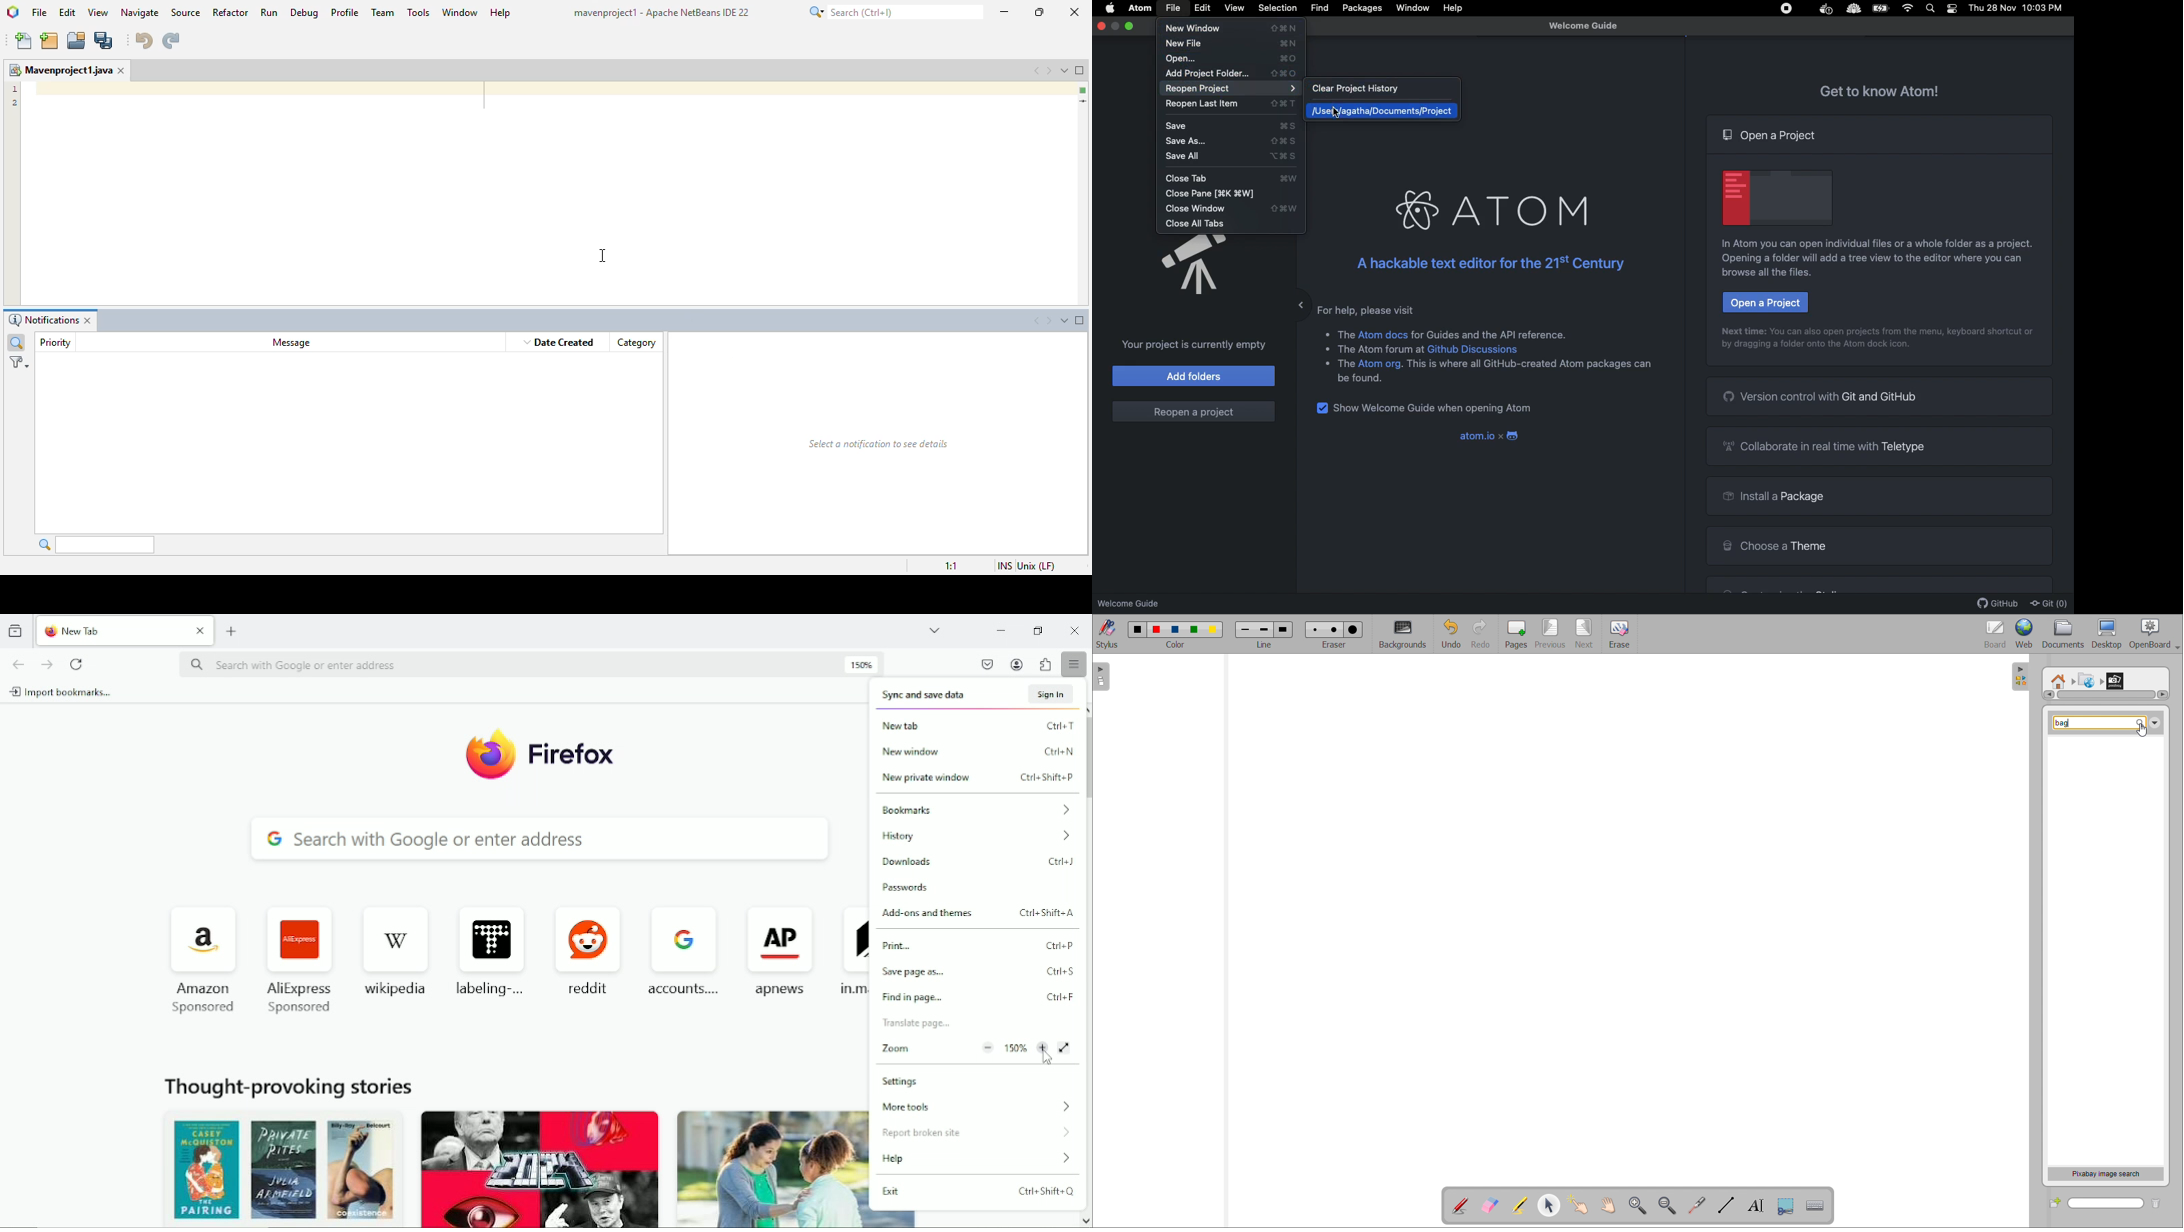 The image size is (2184, 1232). What do you see at coordinates (972, 726) in the screenshot?
I see `new tab` at bounding box center [972, 726].